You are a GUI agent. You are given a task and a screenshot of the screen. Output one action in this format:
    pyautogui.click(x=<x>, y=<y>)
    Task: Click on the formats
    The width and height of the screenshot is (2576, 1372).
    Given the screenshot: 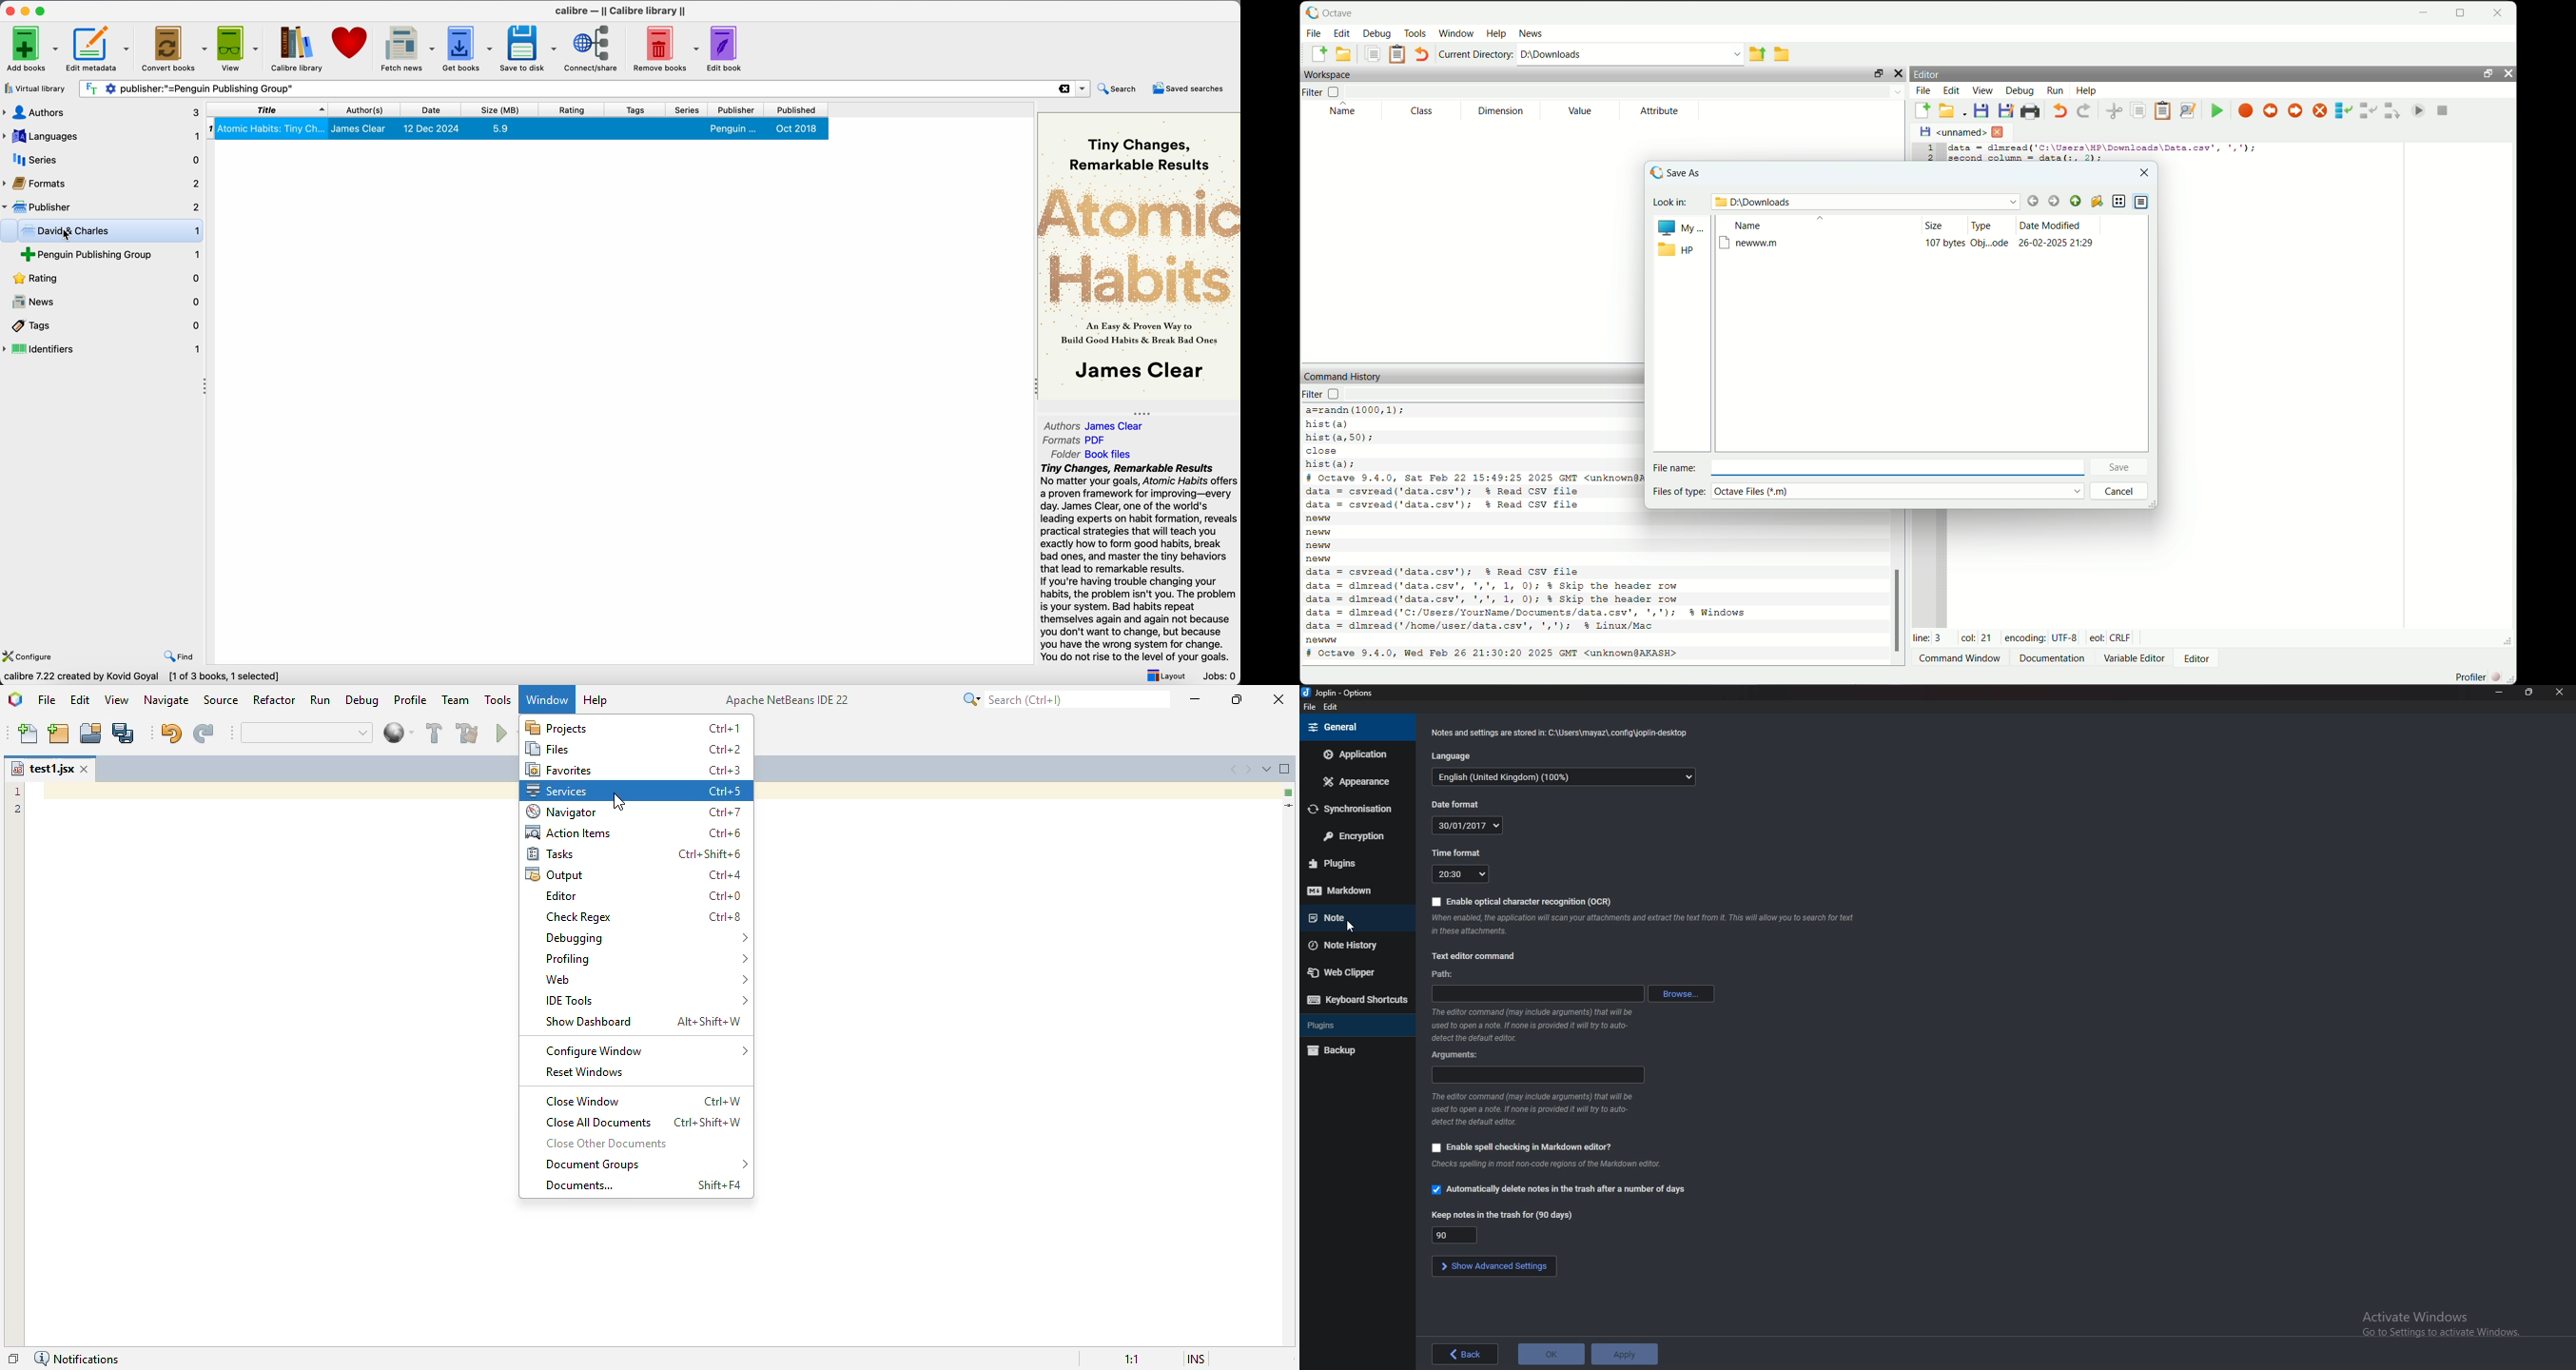 What is the action you would take?
    pyautogui.click(x=102, y=181)
    